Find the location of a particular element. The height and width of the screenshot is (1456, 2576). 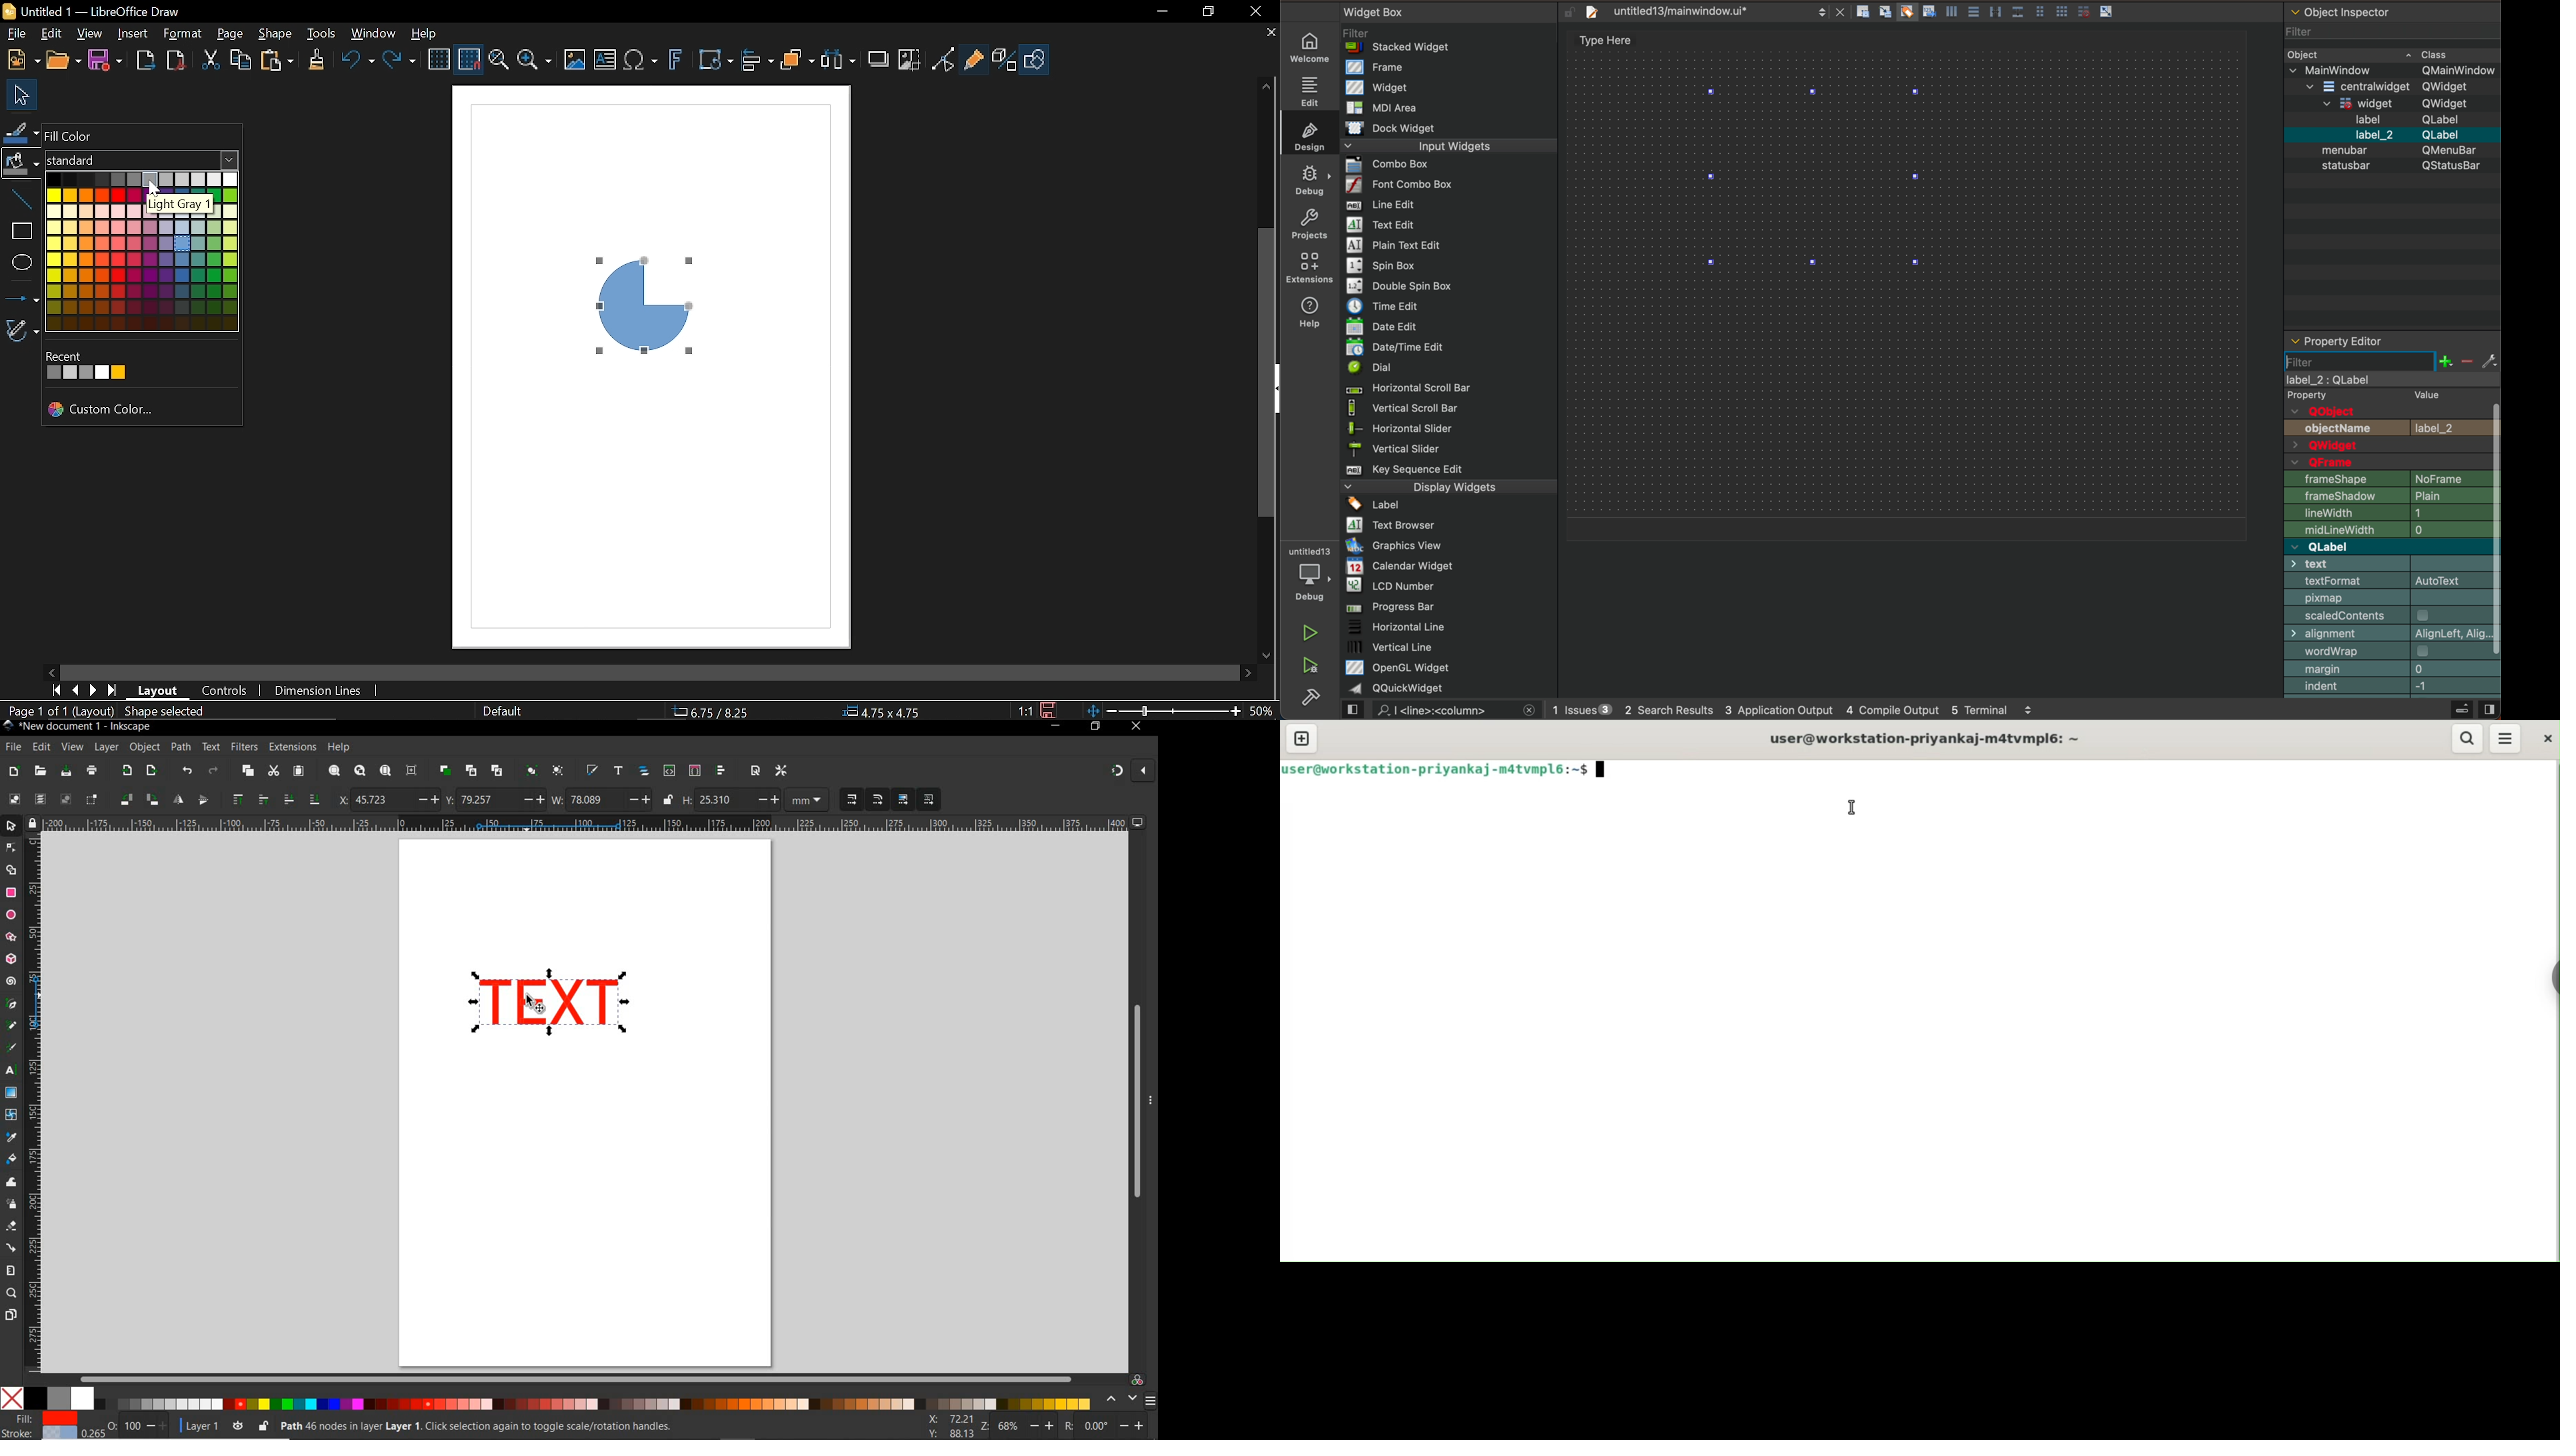

OPEN DOCUMENT PROPERTIES is located at coordinates (755, 770).